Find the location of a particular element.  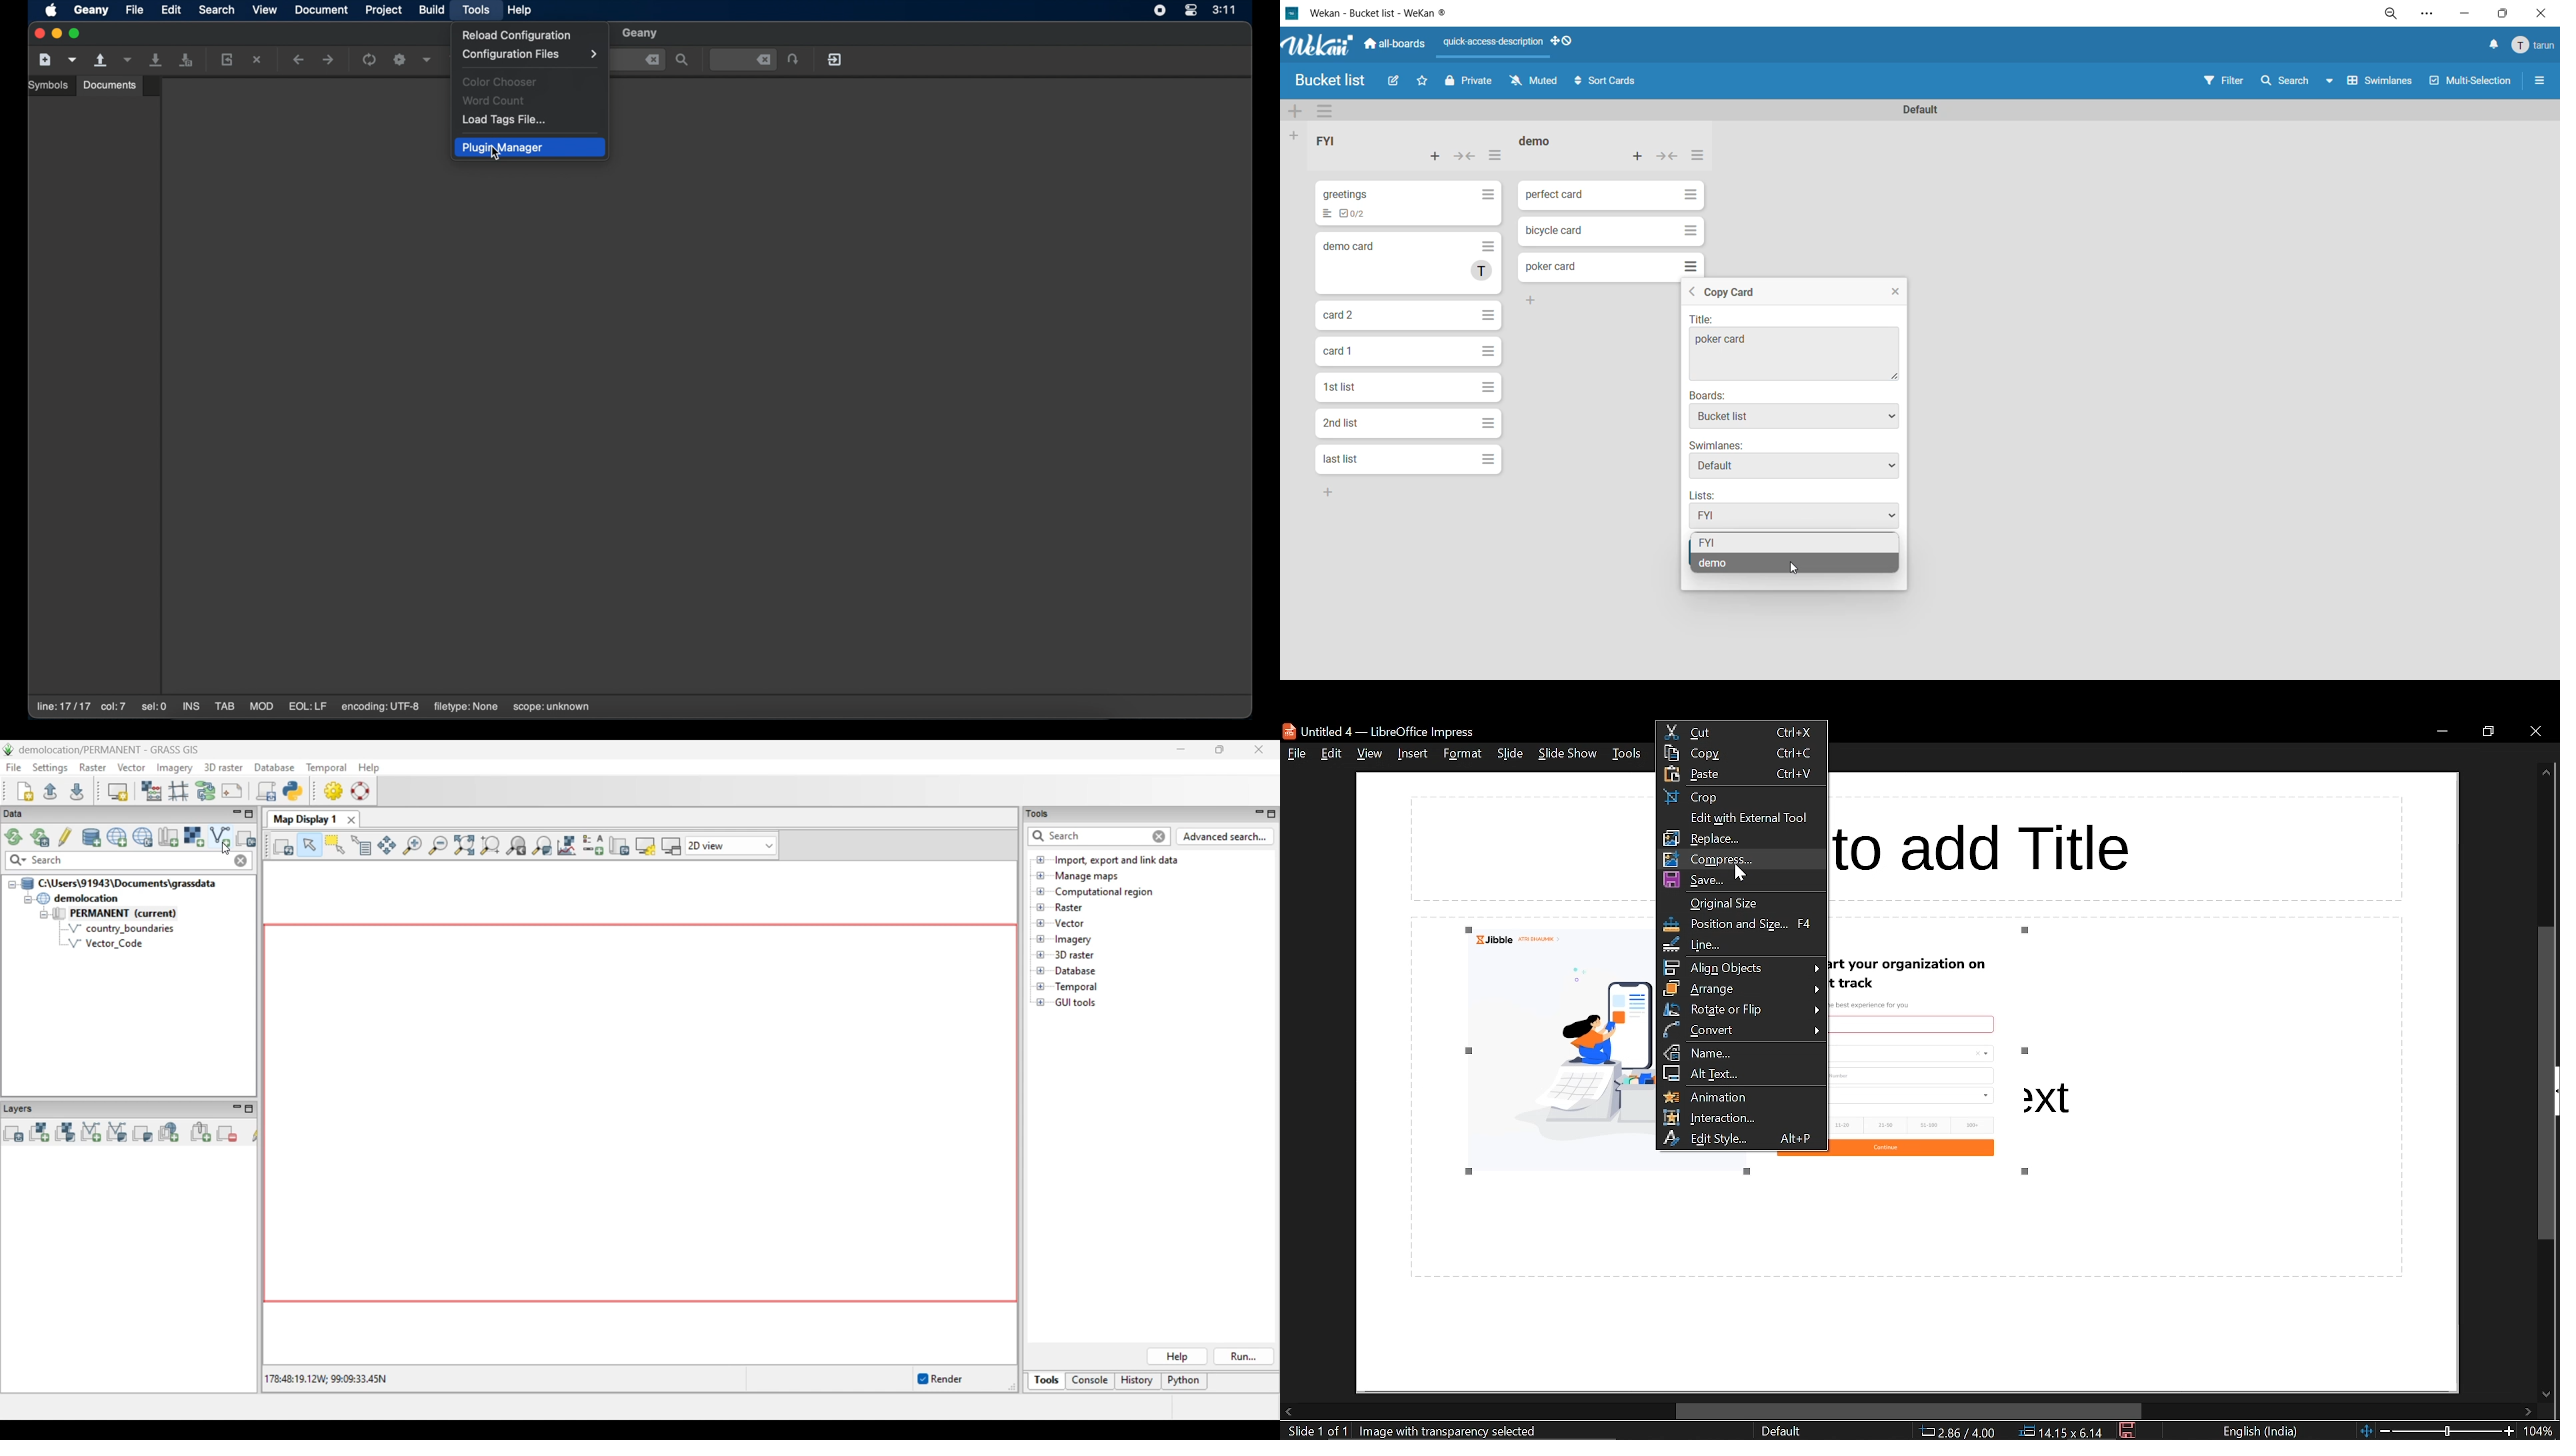

copy card is located at coordinates (1735, 295).